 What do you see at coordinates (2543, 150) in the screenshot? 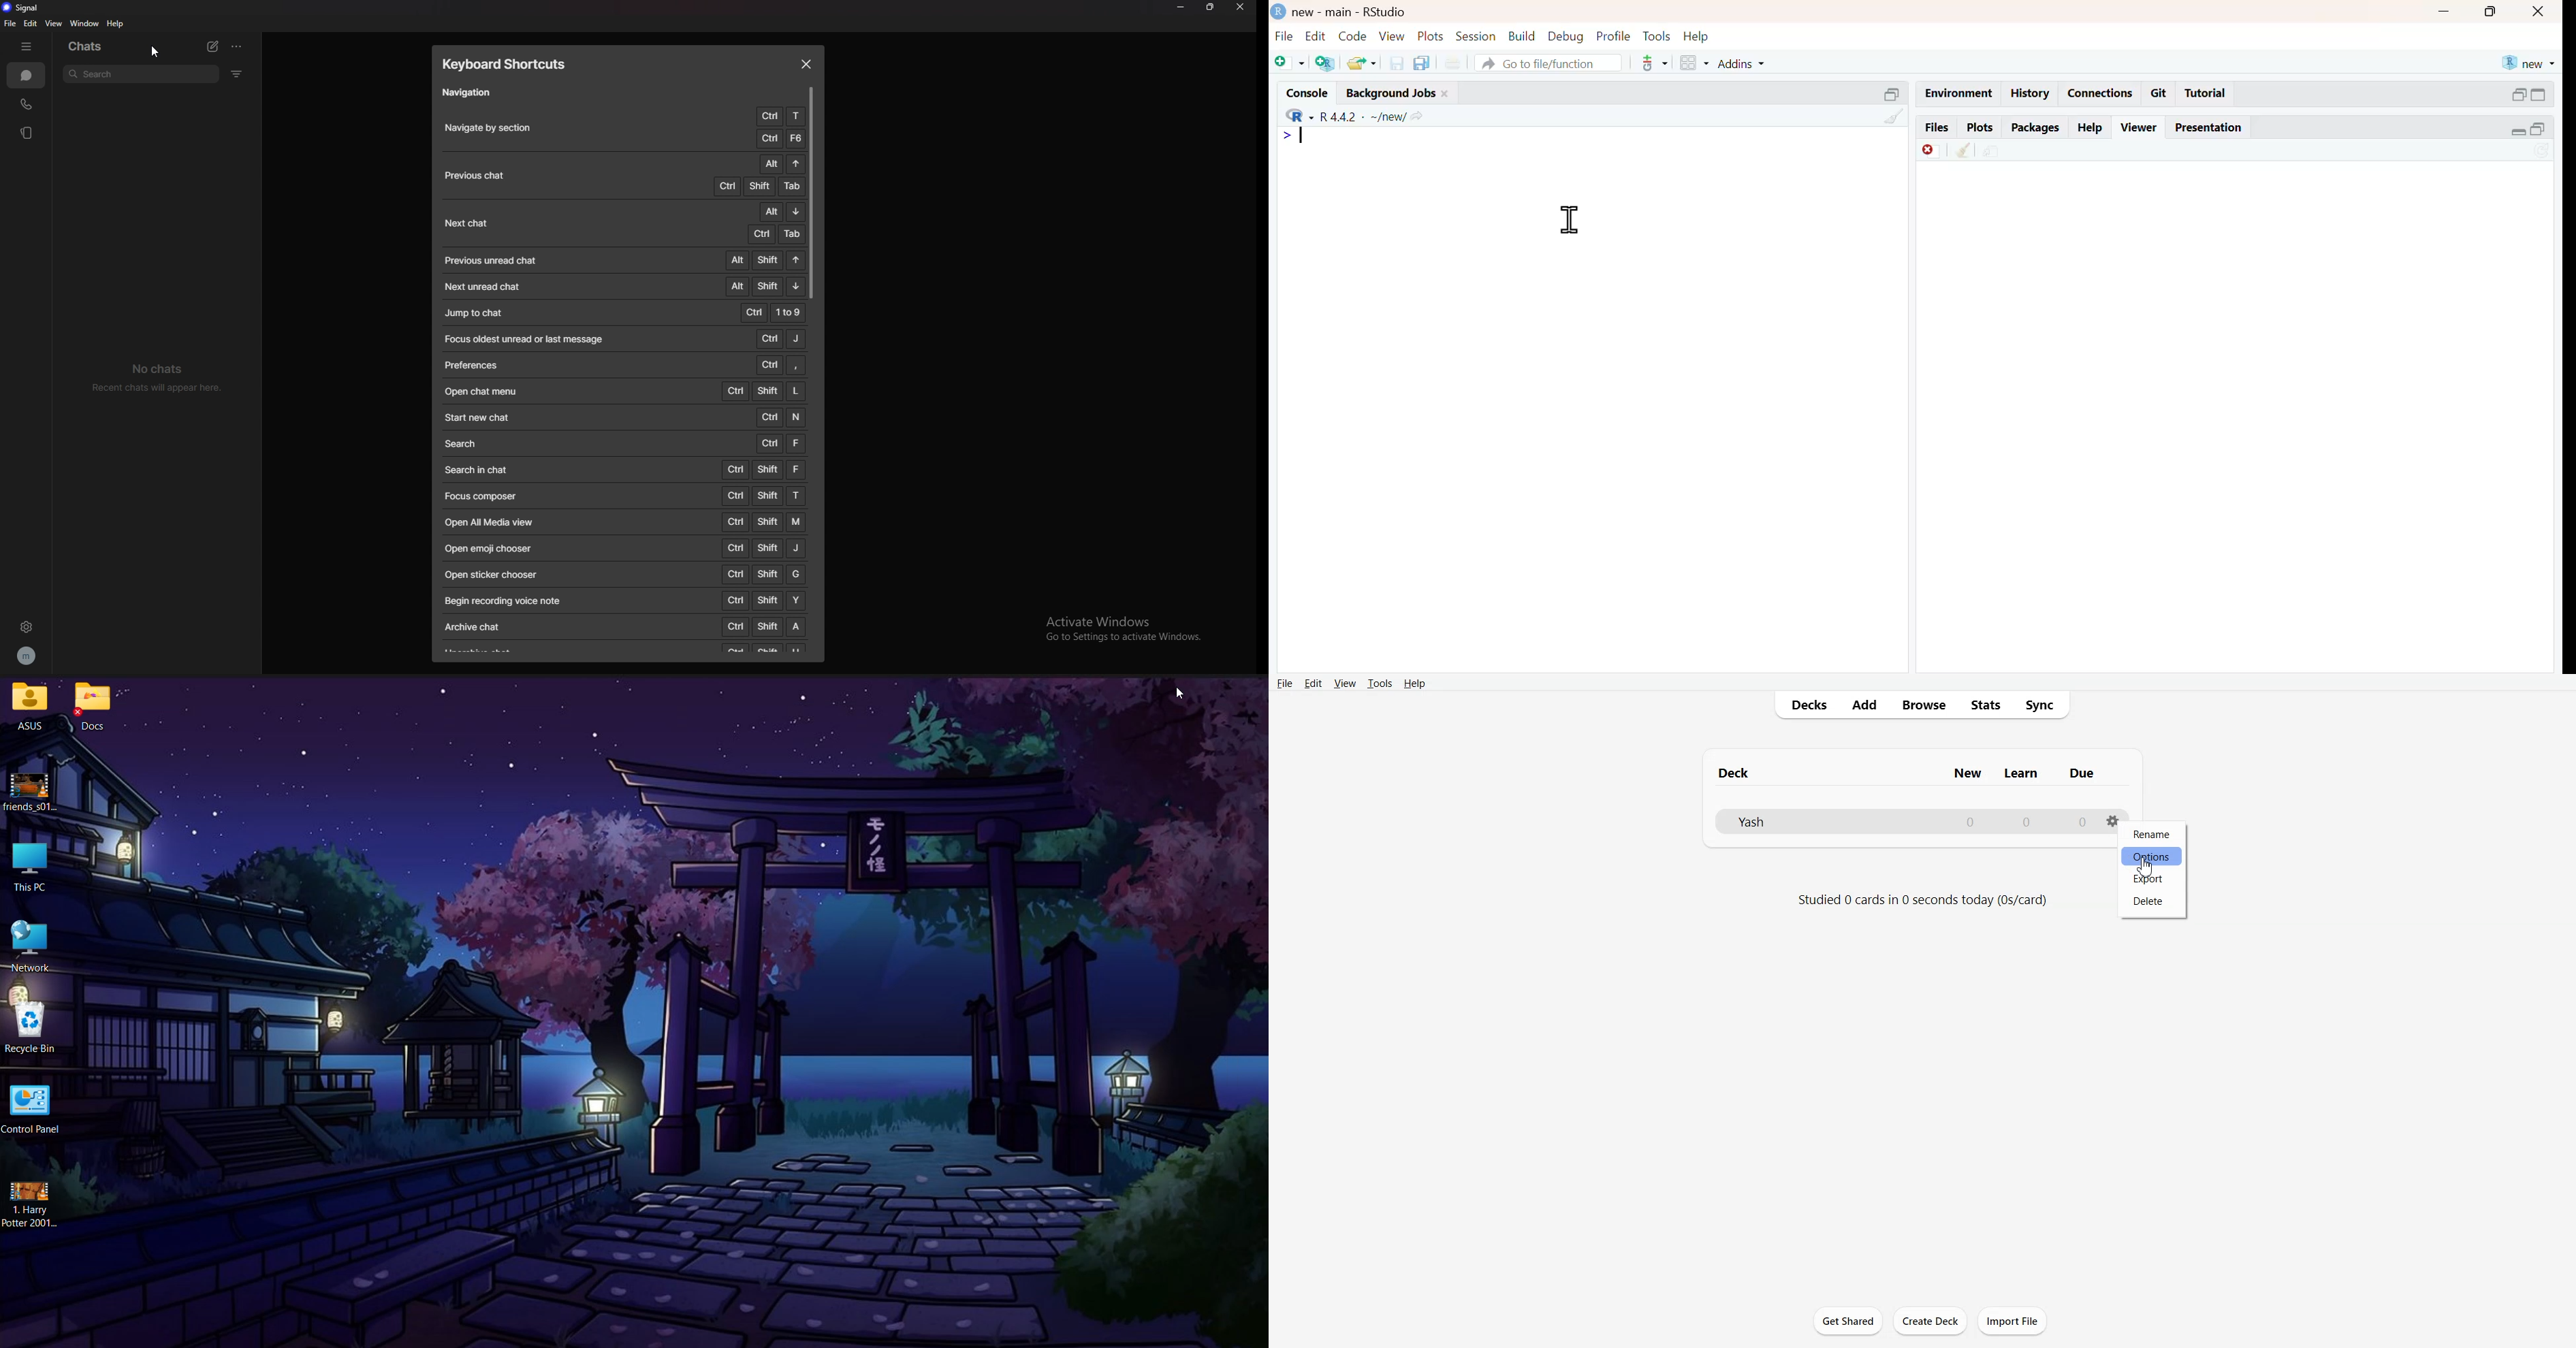
I see `Sync` at bounding box center [2543, 150].